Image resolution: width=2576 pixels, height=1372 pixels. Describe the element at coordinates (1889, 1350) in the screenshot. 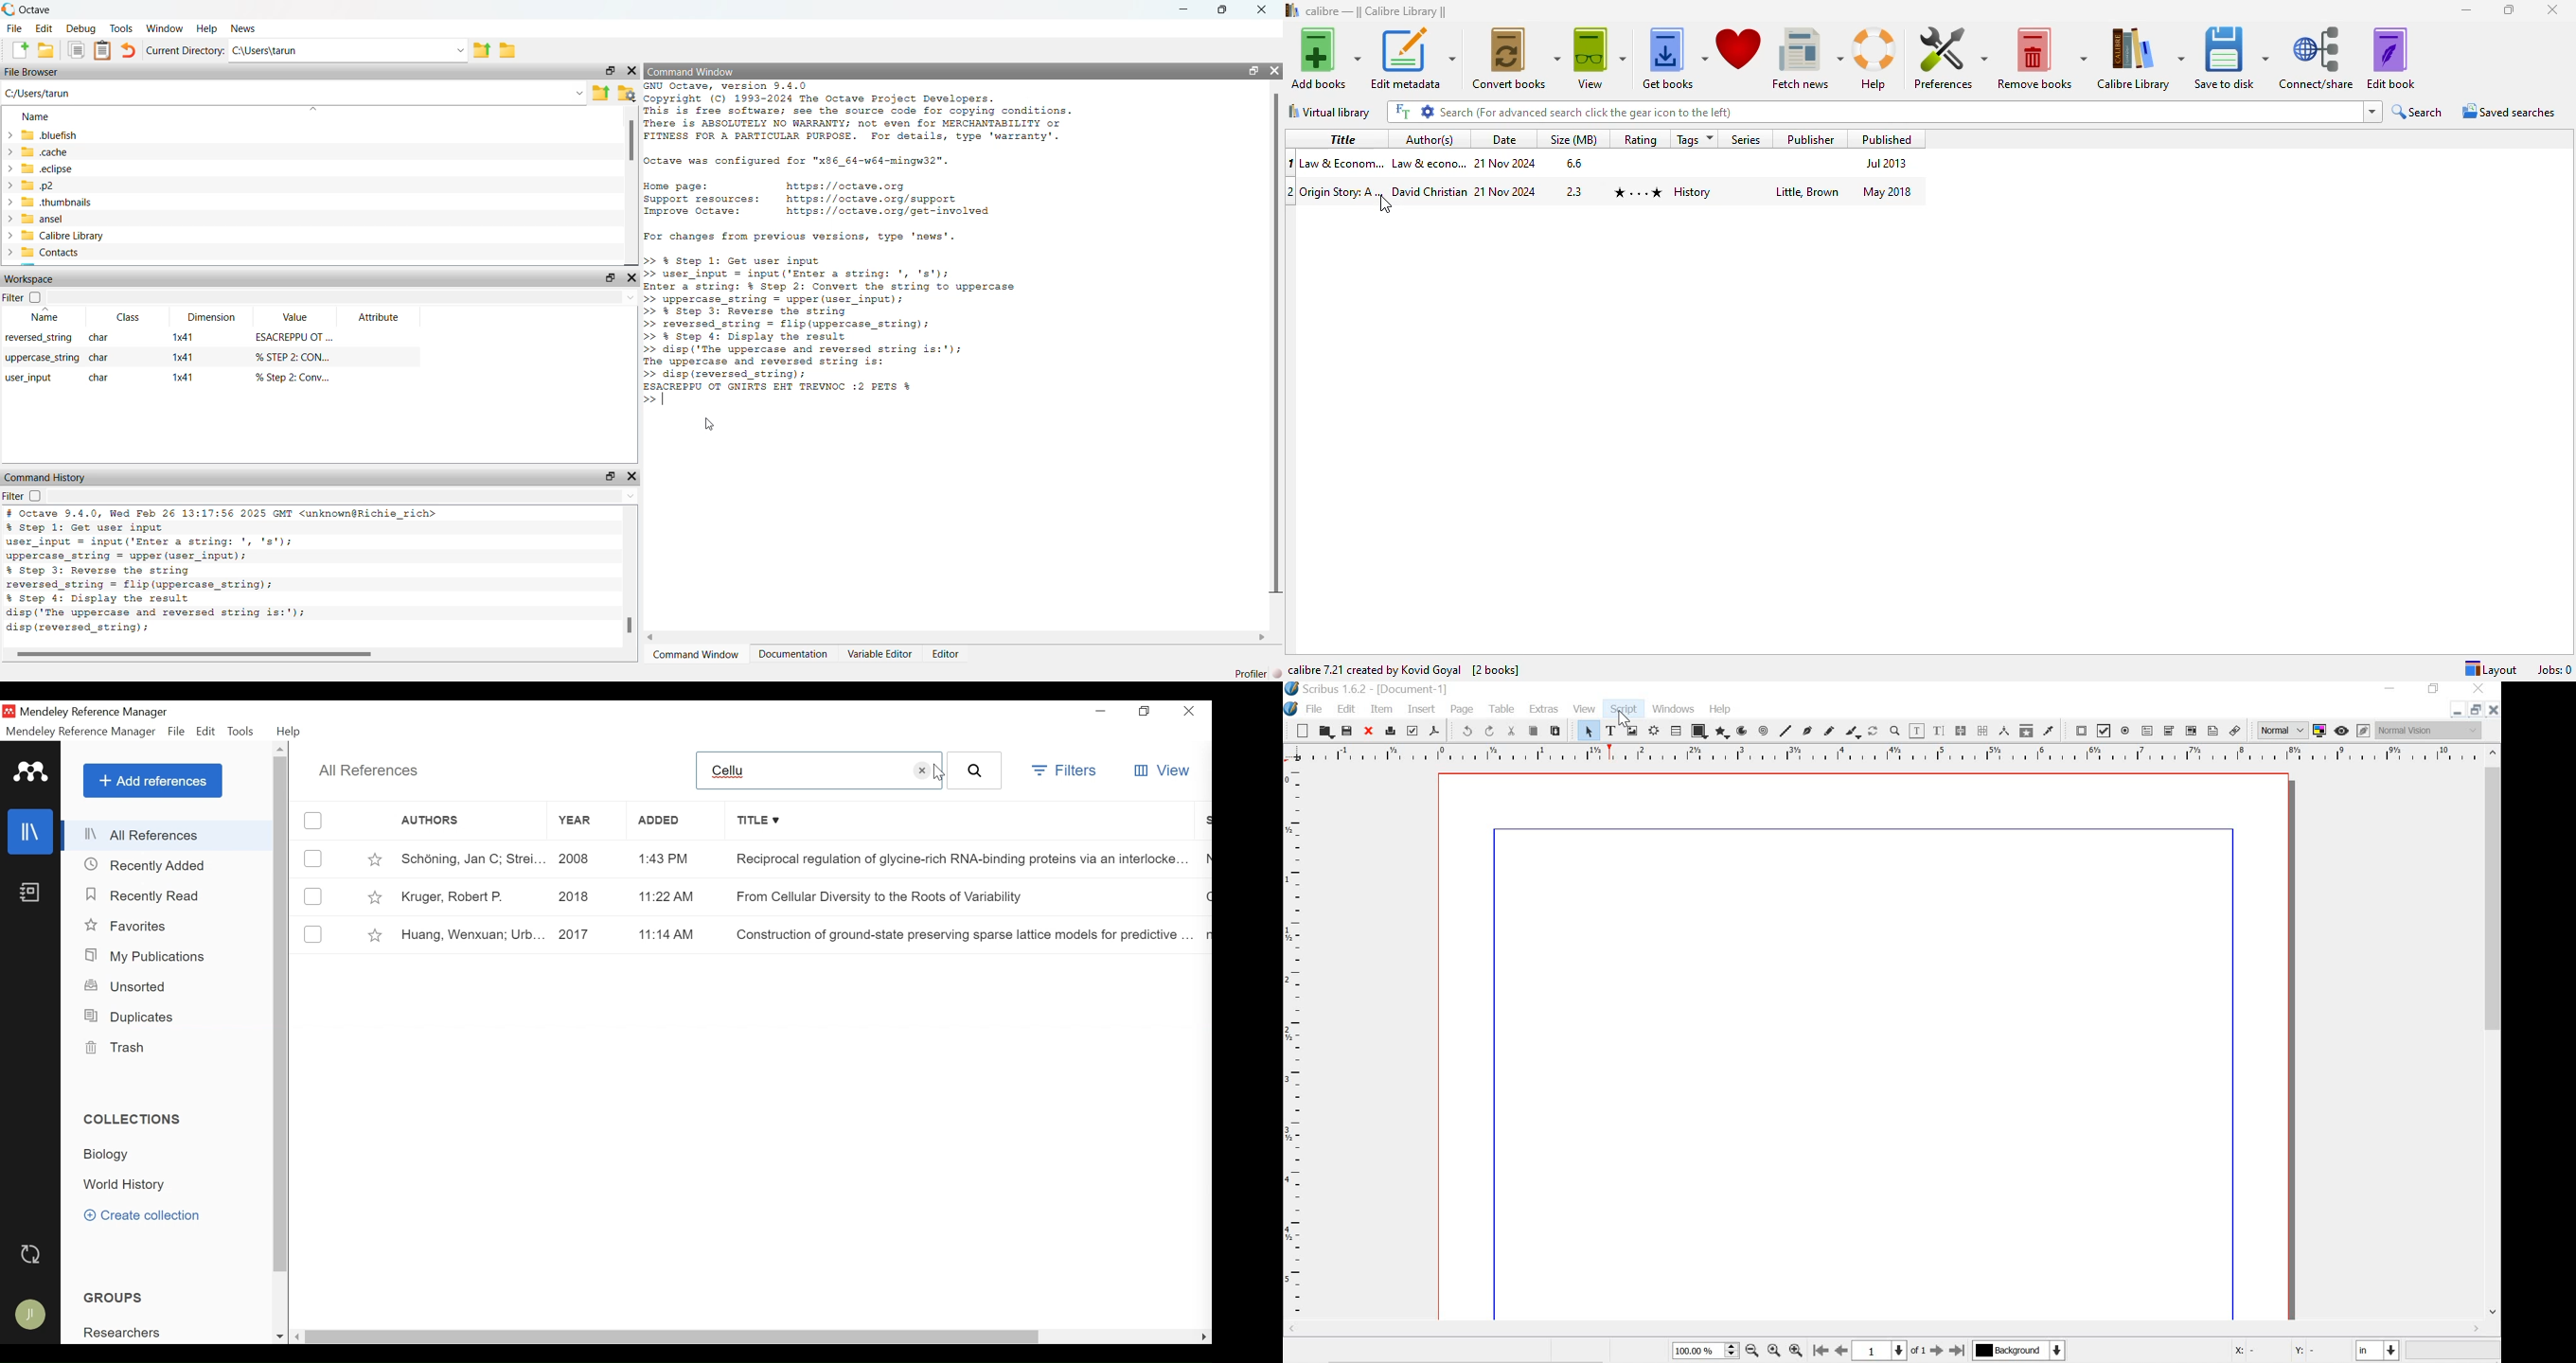

I see `1 of 1` at that location.